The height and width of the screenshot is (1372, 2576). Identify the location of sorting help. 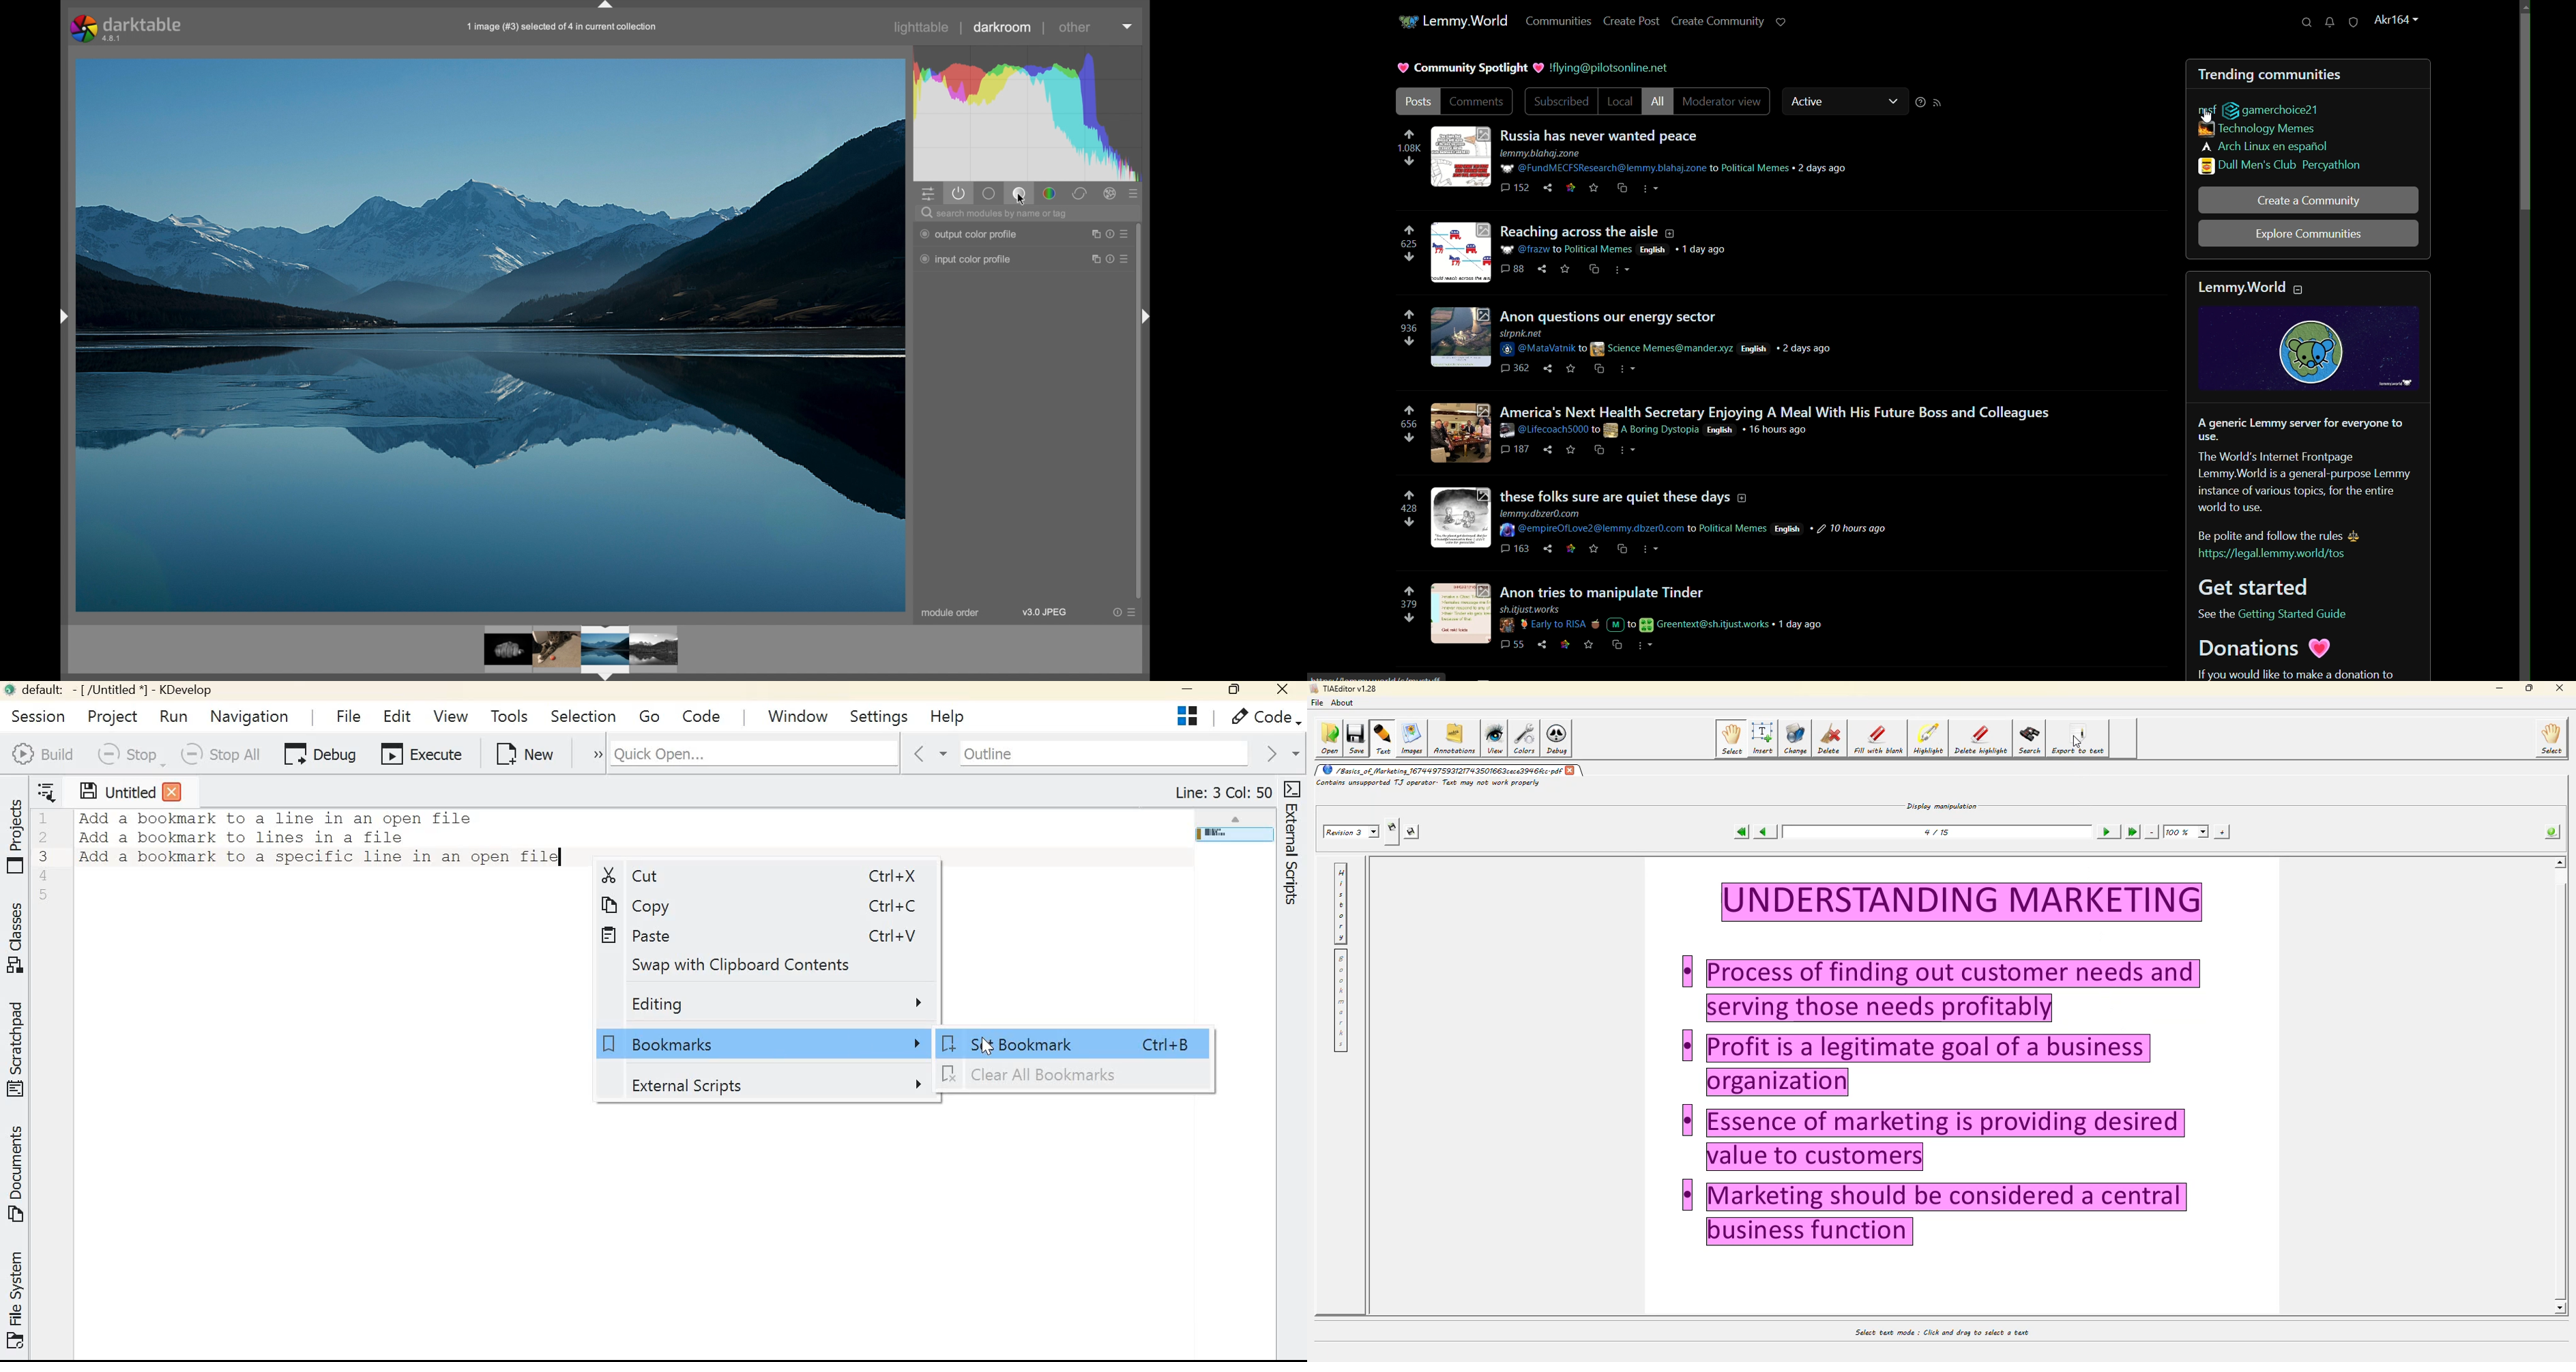
(1918, 103).